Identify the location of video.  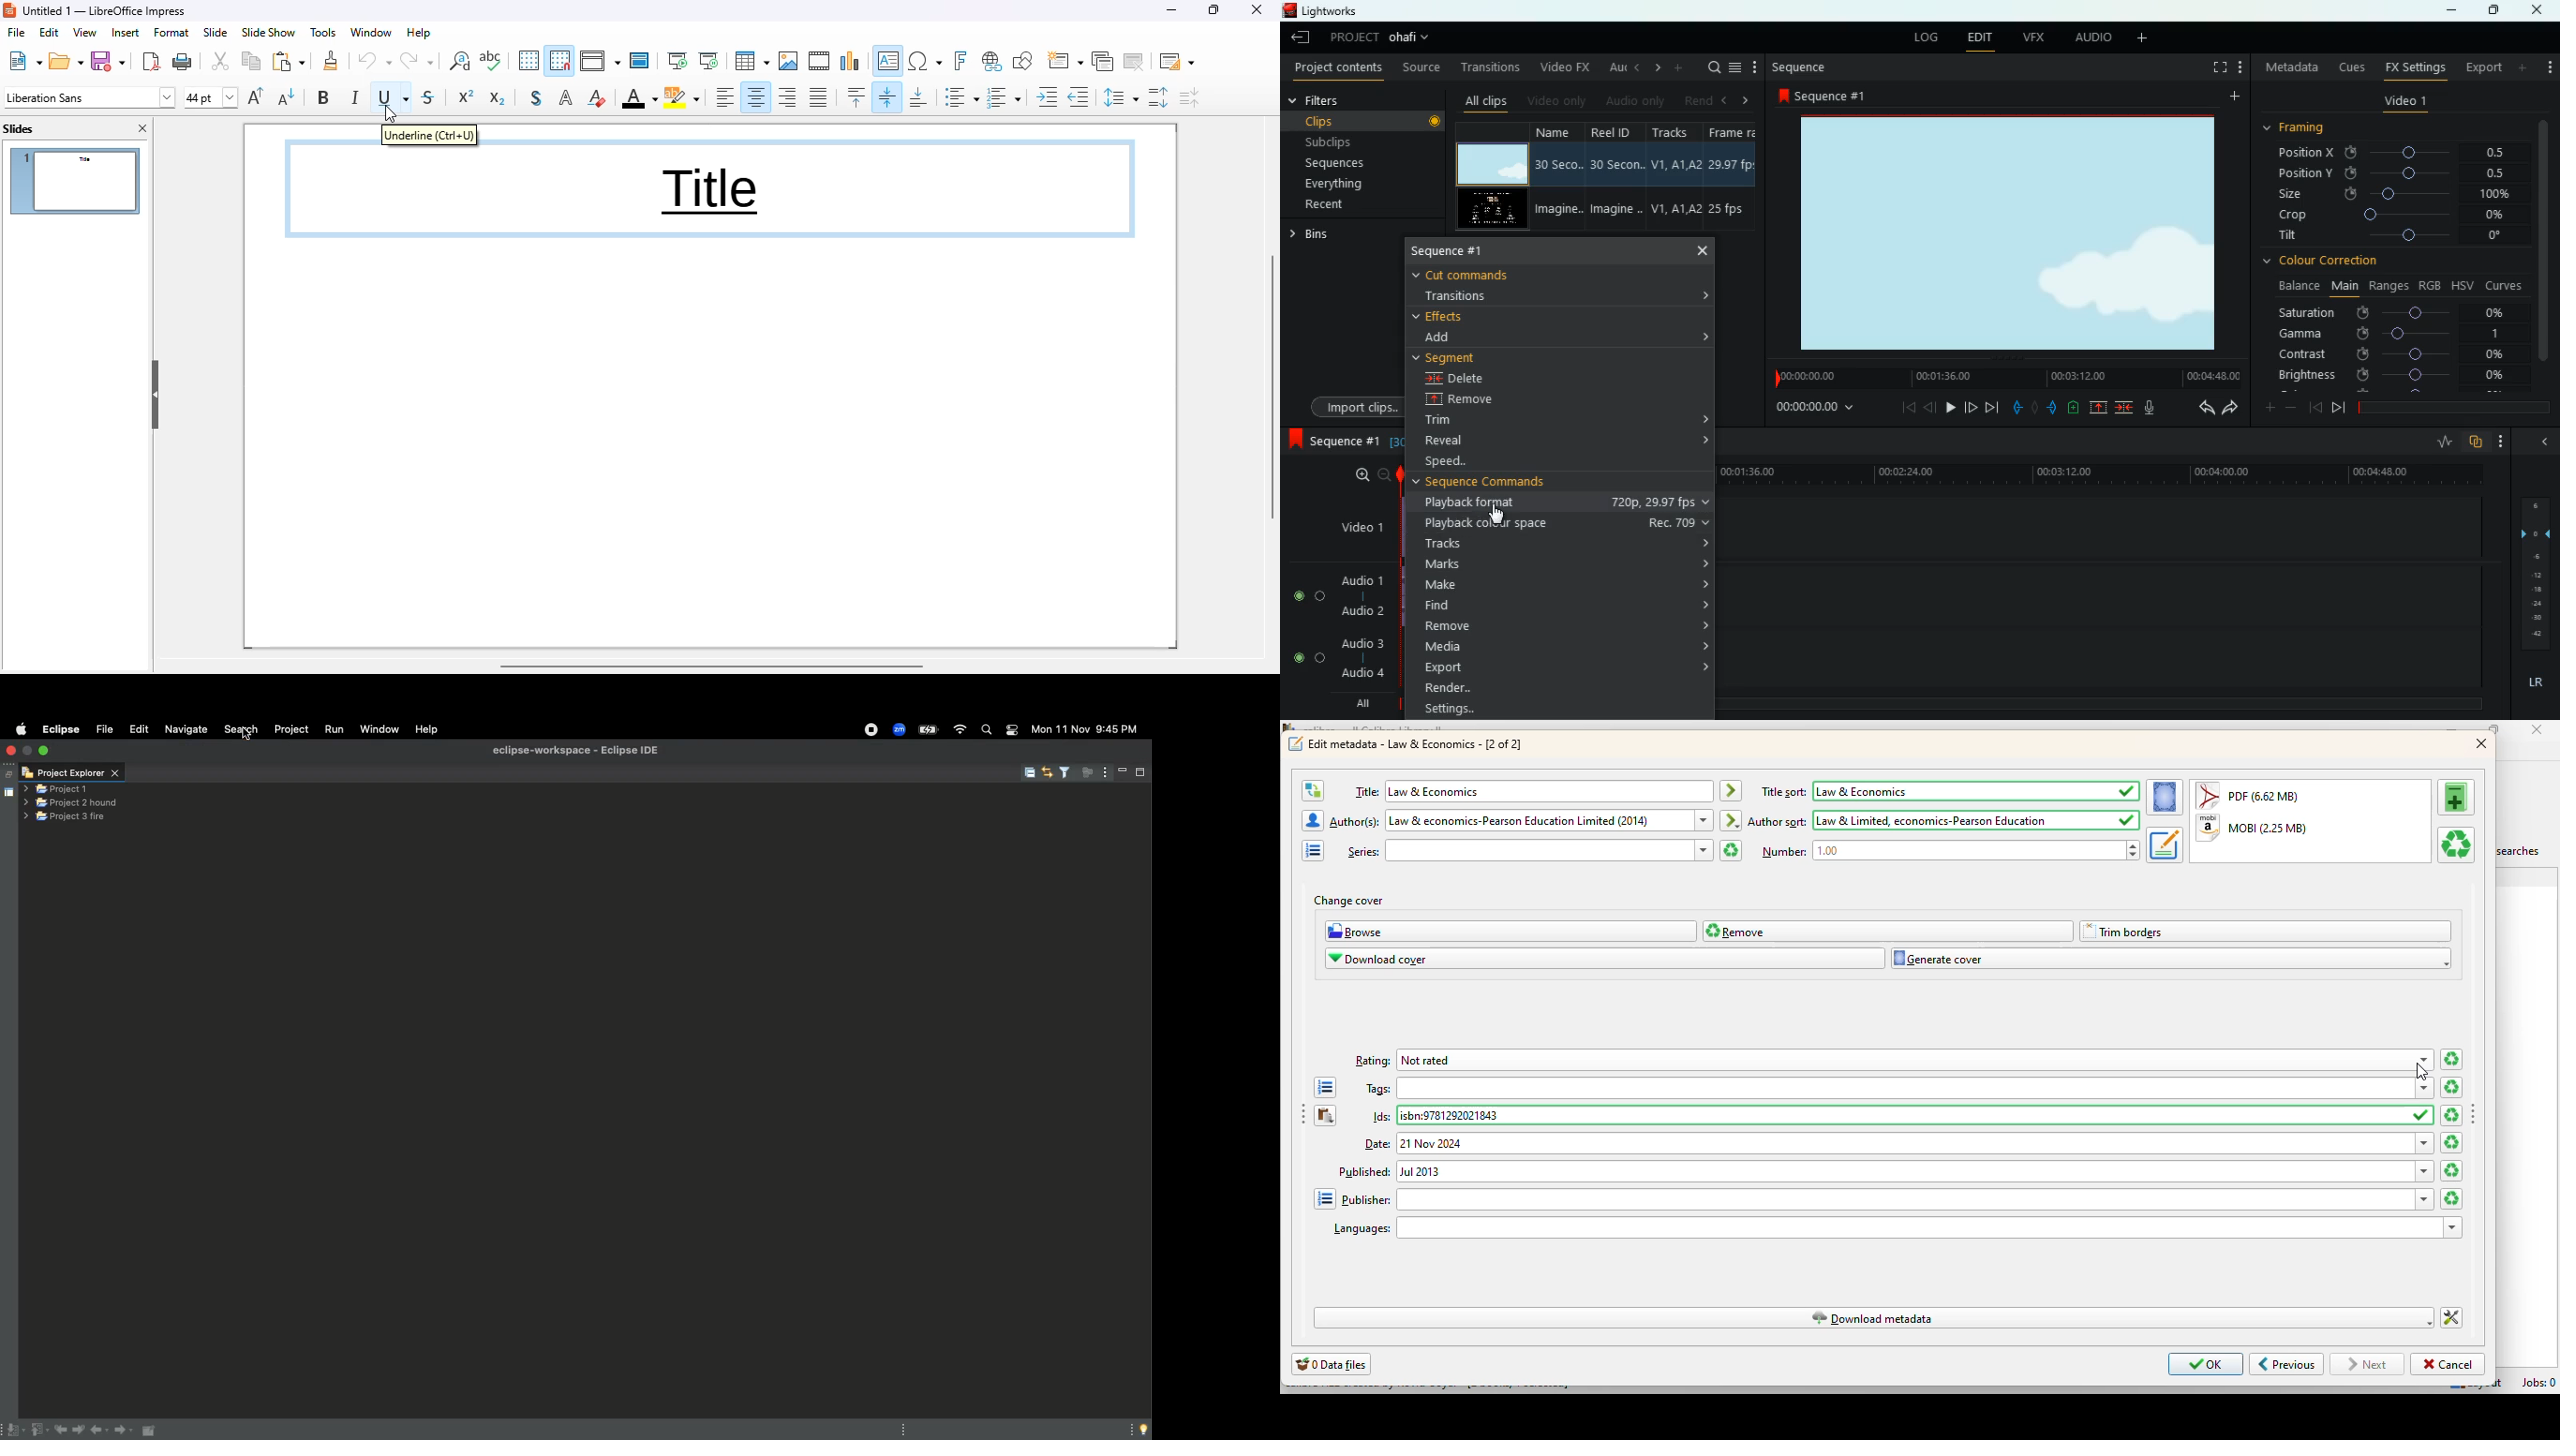
(1493, 163).